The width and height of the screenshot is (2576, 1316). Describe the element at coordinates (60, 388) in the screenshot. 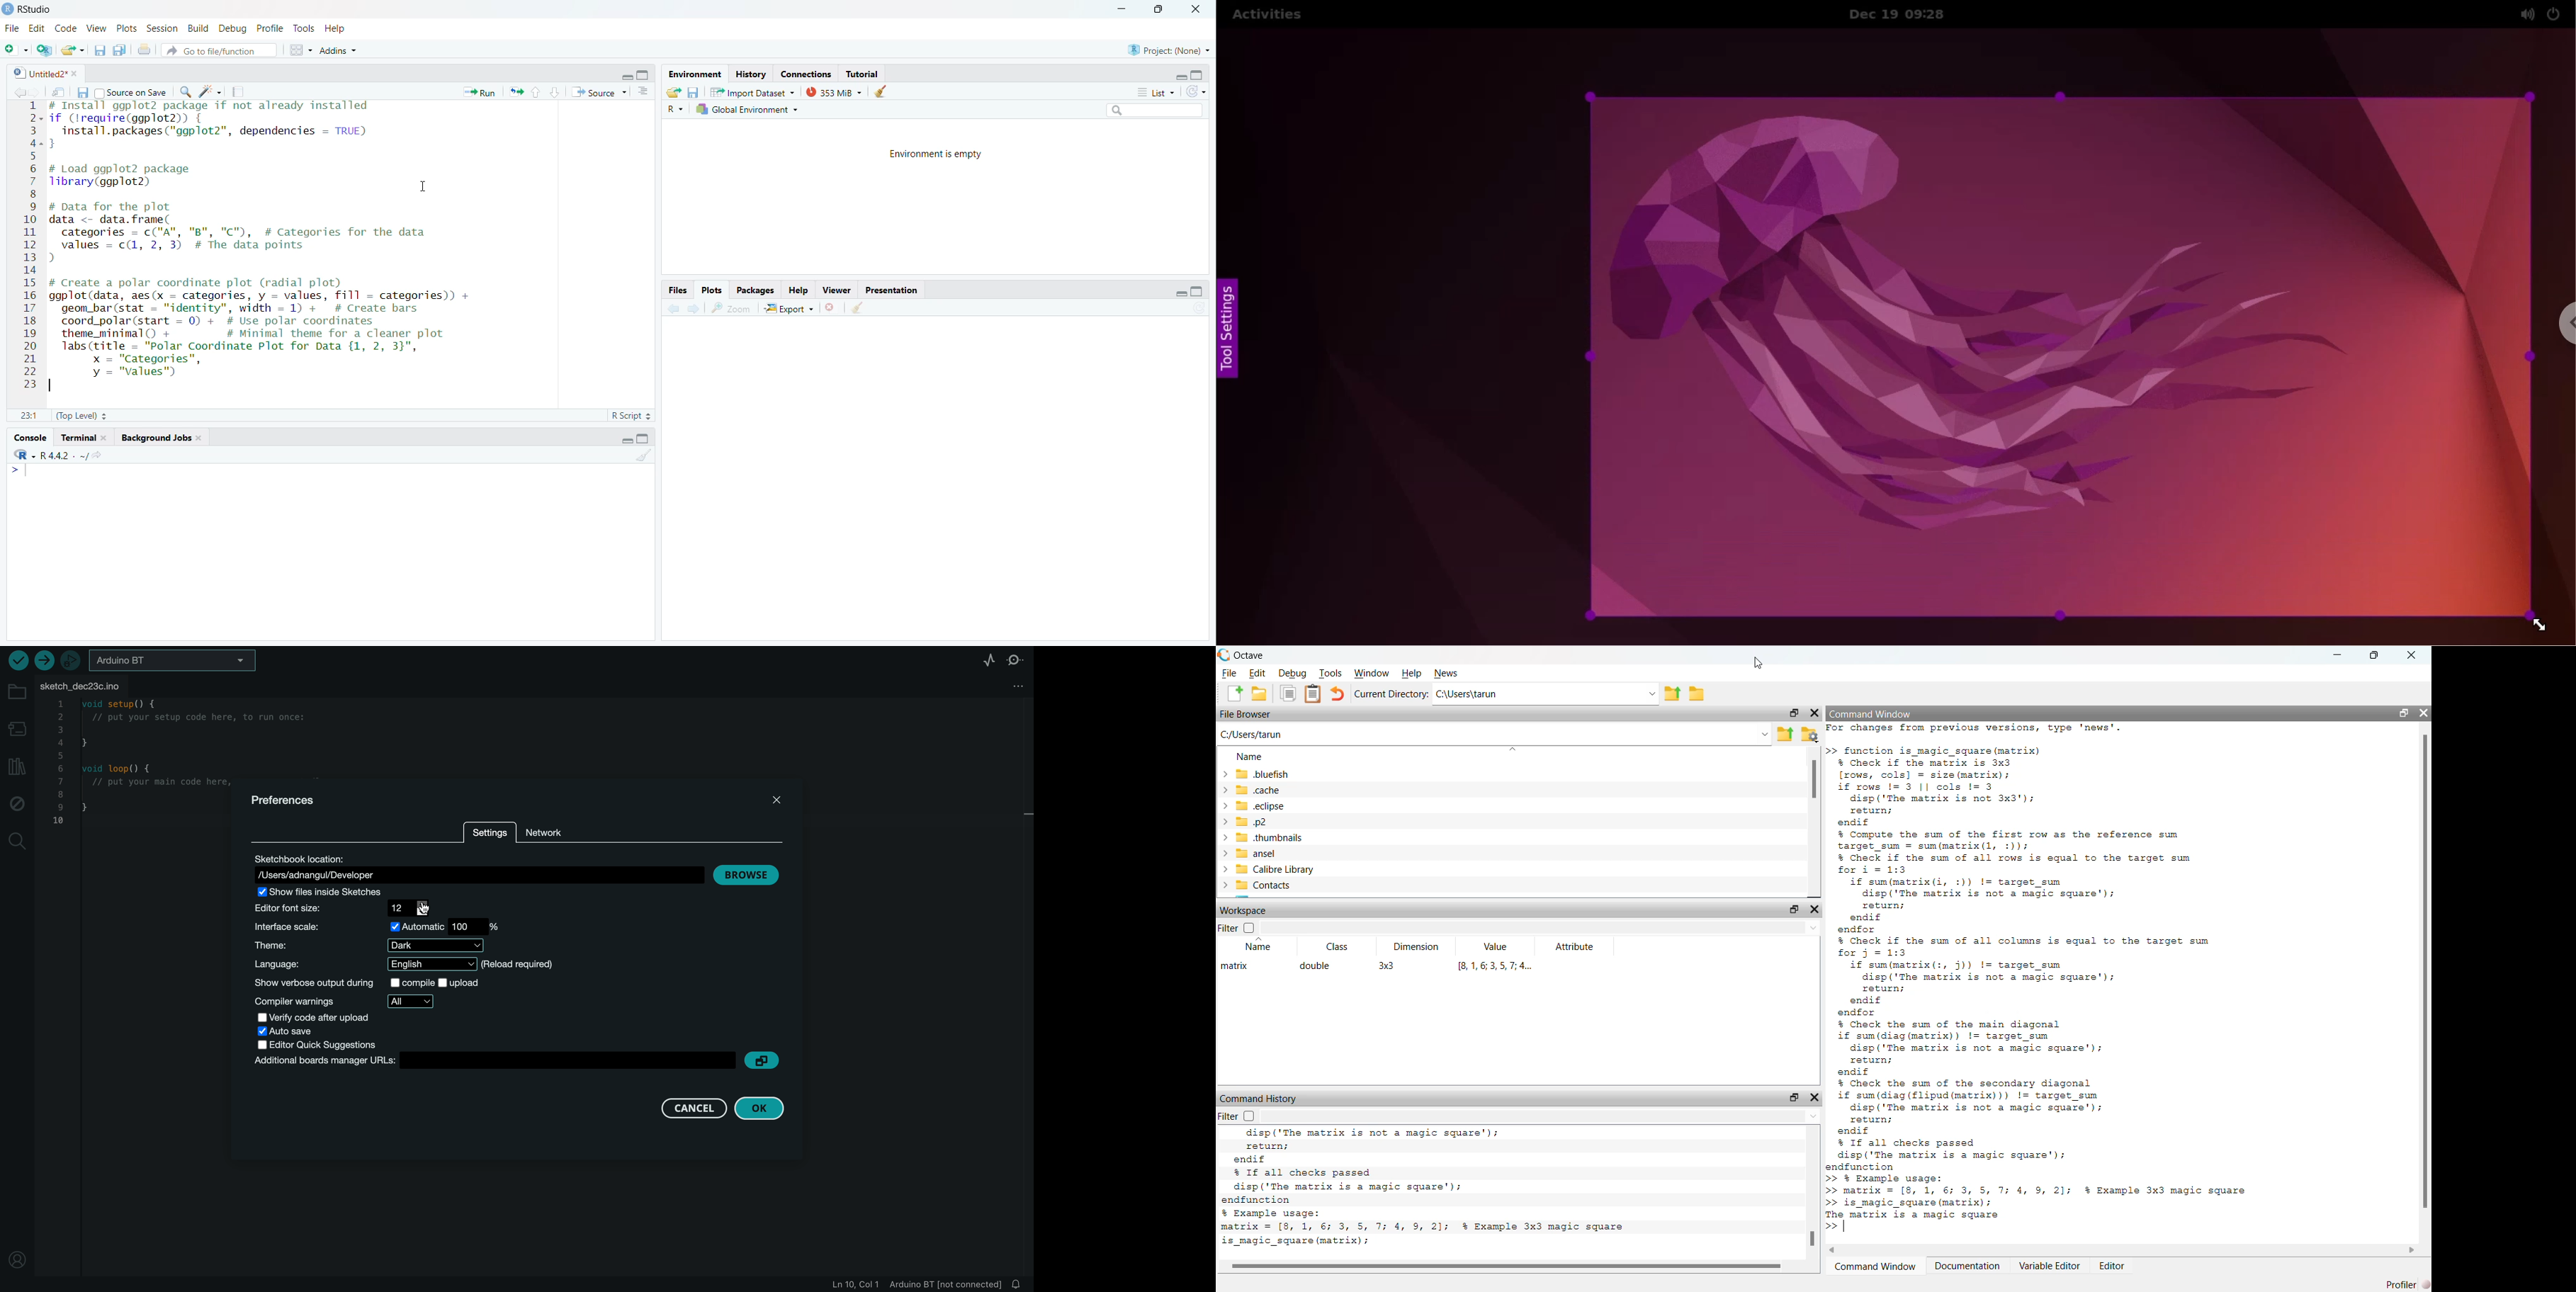

I see `Typing cursor` at that location.